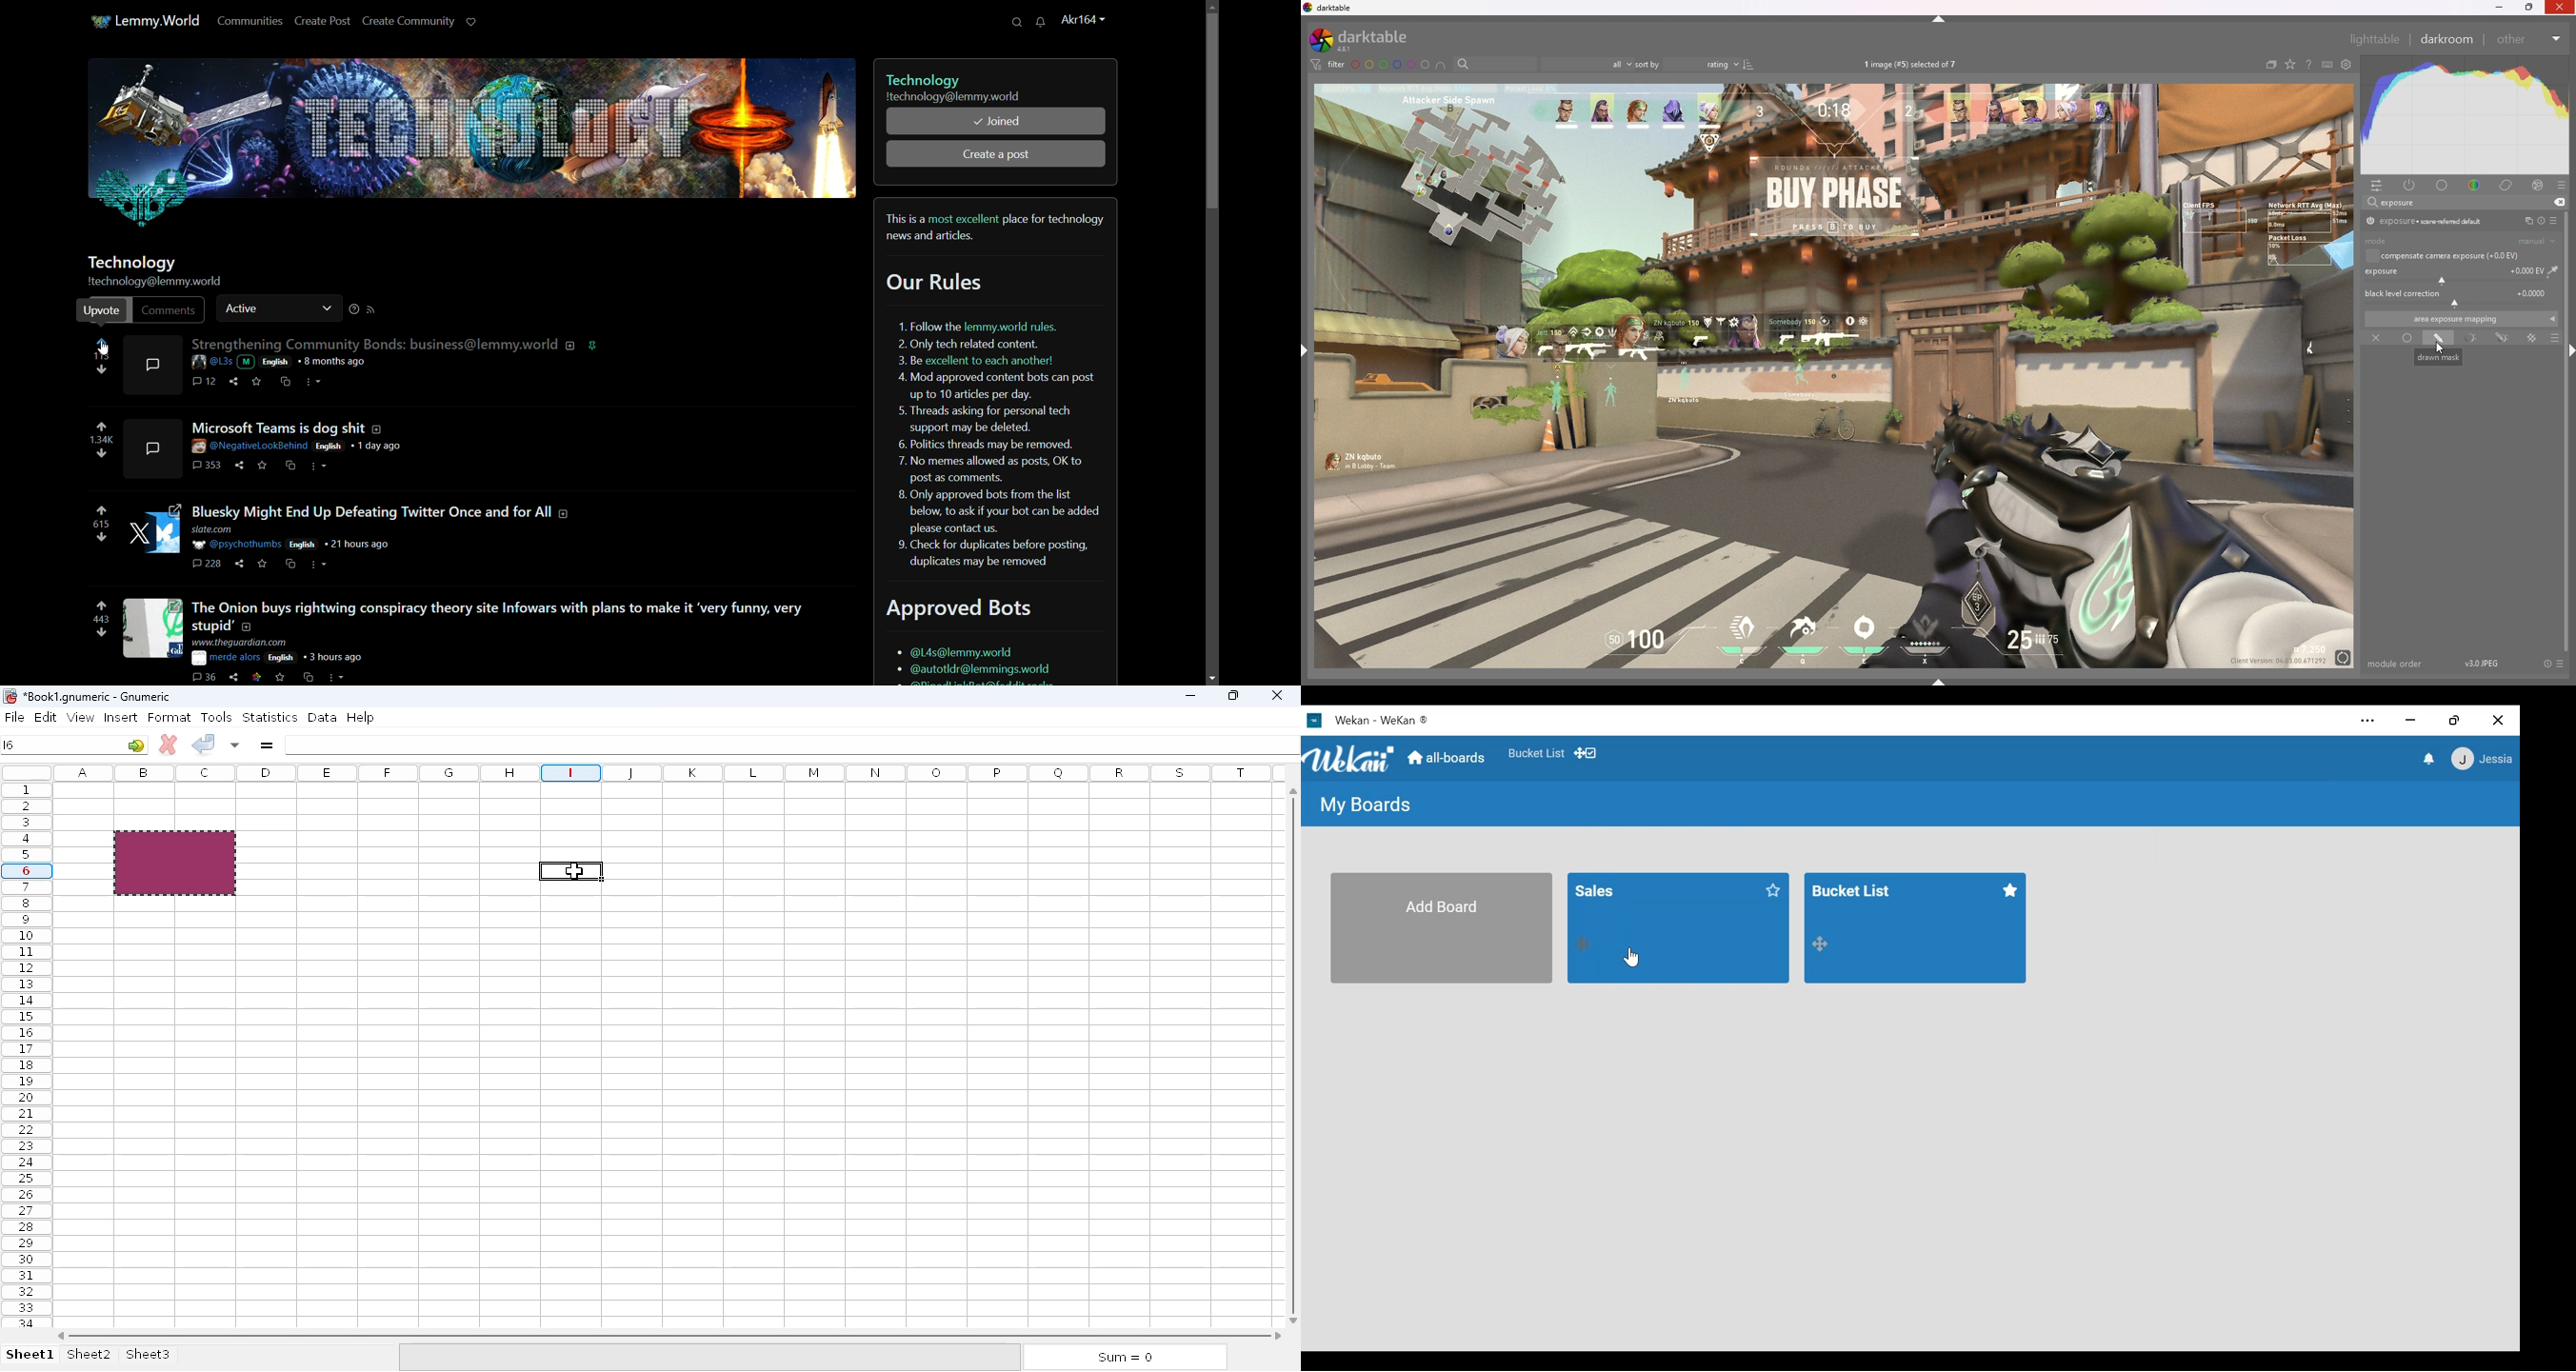  I want to click on module order, so click(2396, 664).